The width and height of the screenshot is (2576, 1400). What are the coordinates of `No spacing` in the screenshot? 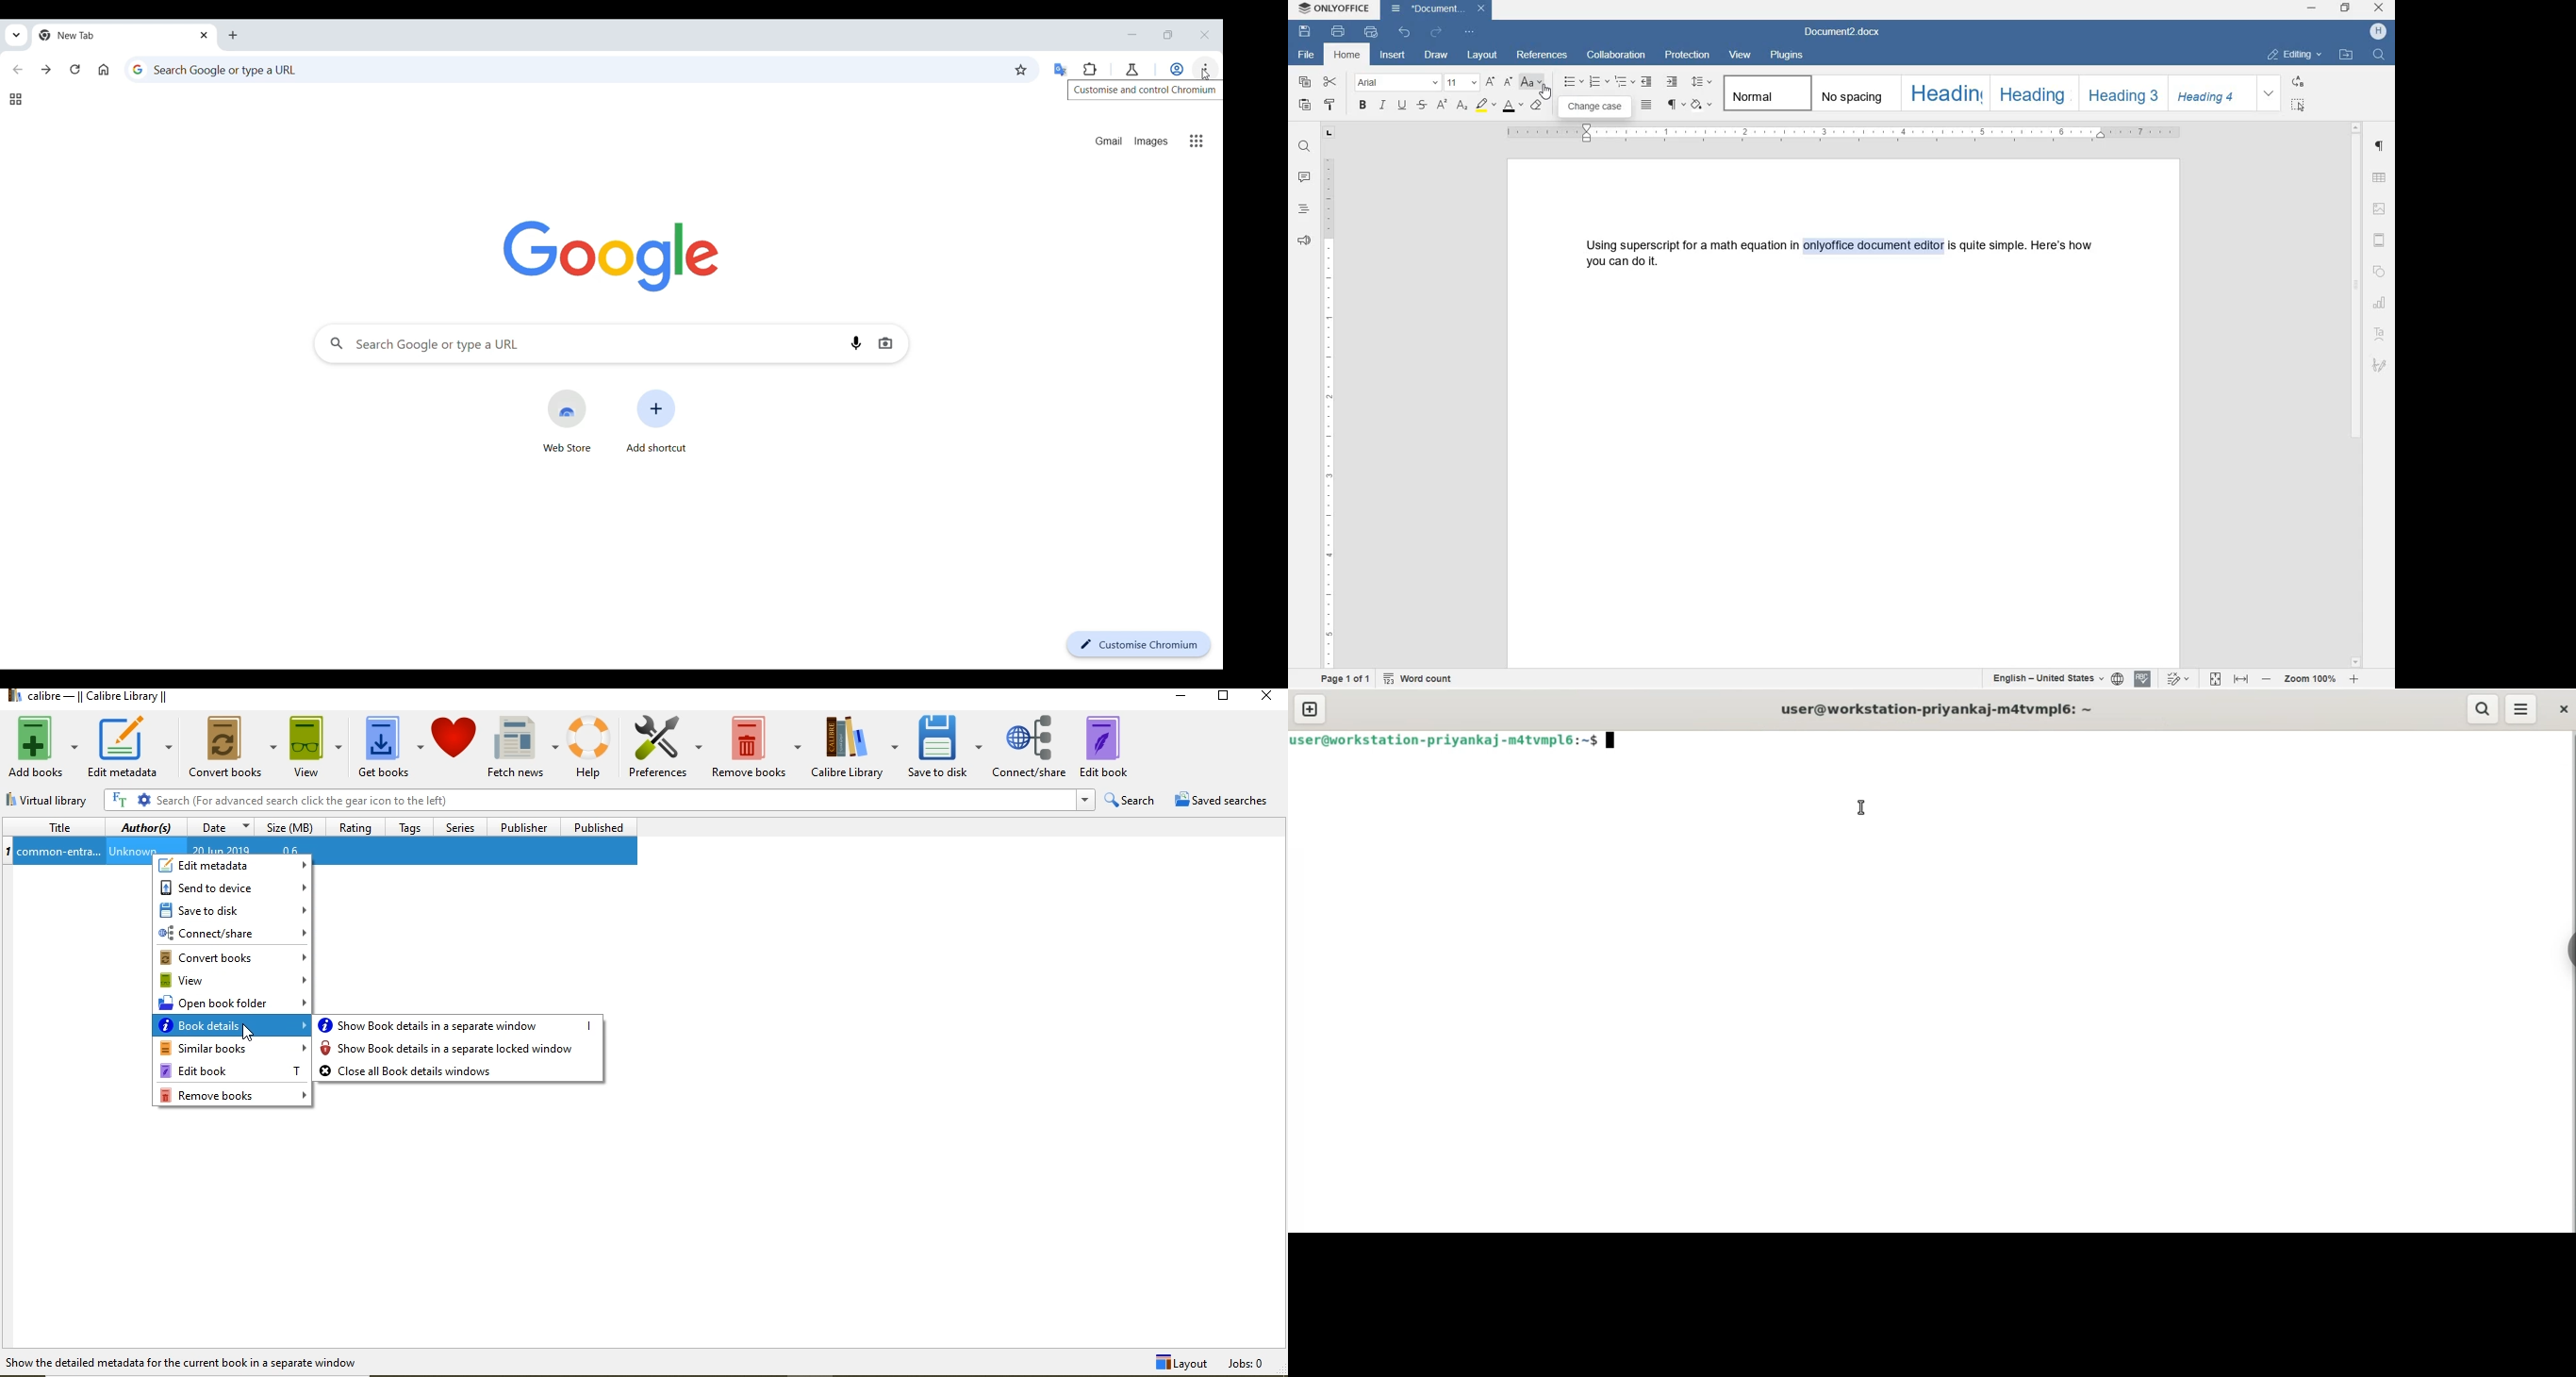 It's located at (1852, 92).